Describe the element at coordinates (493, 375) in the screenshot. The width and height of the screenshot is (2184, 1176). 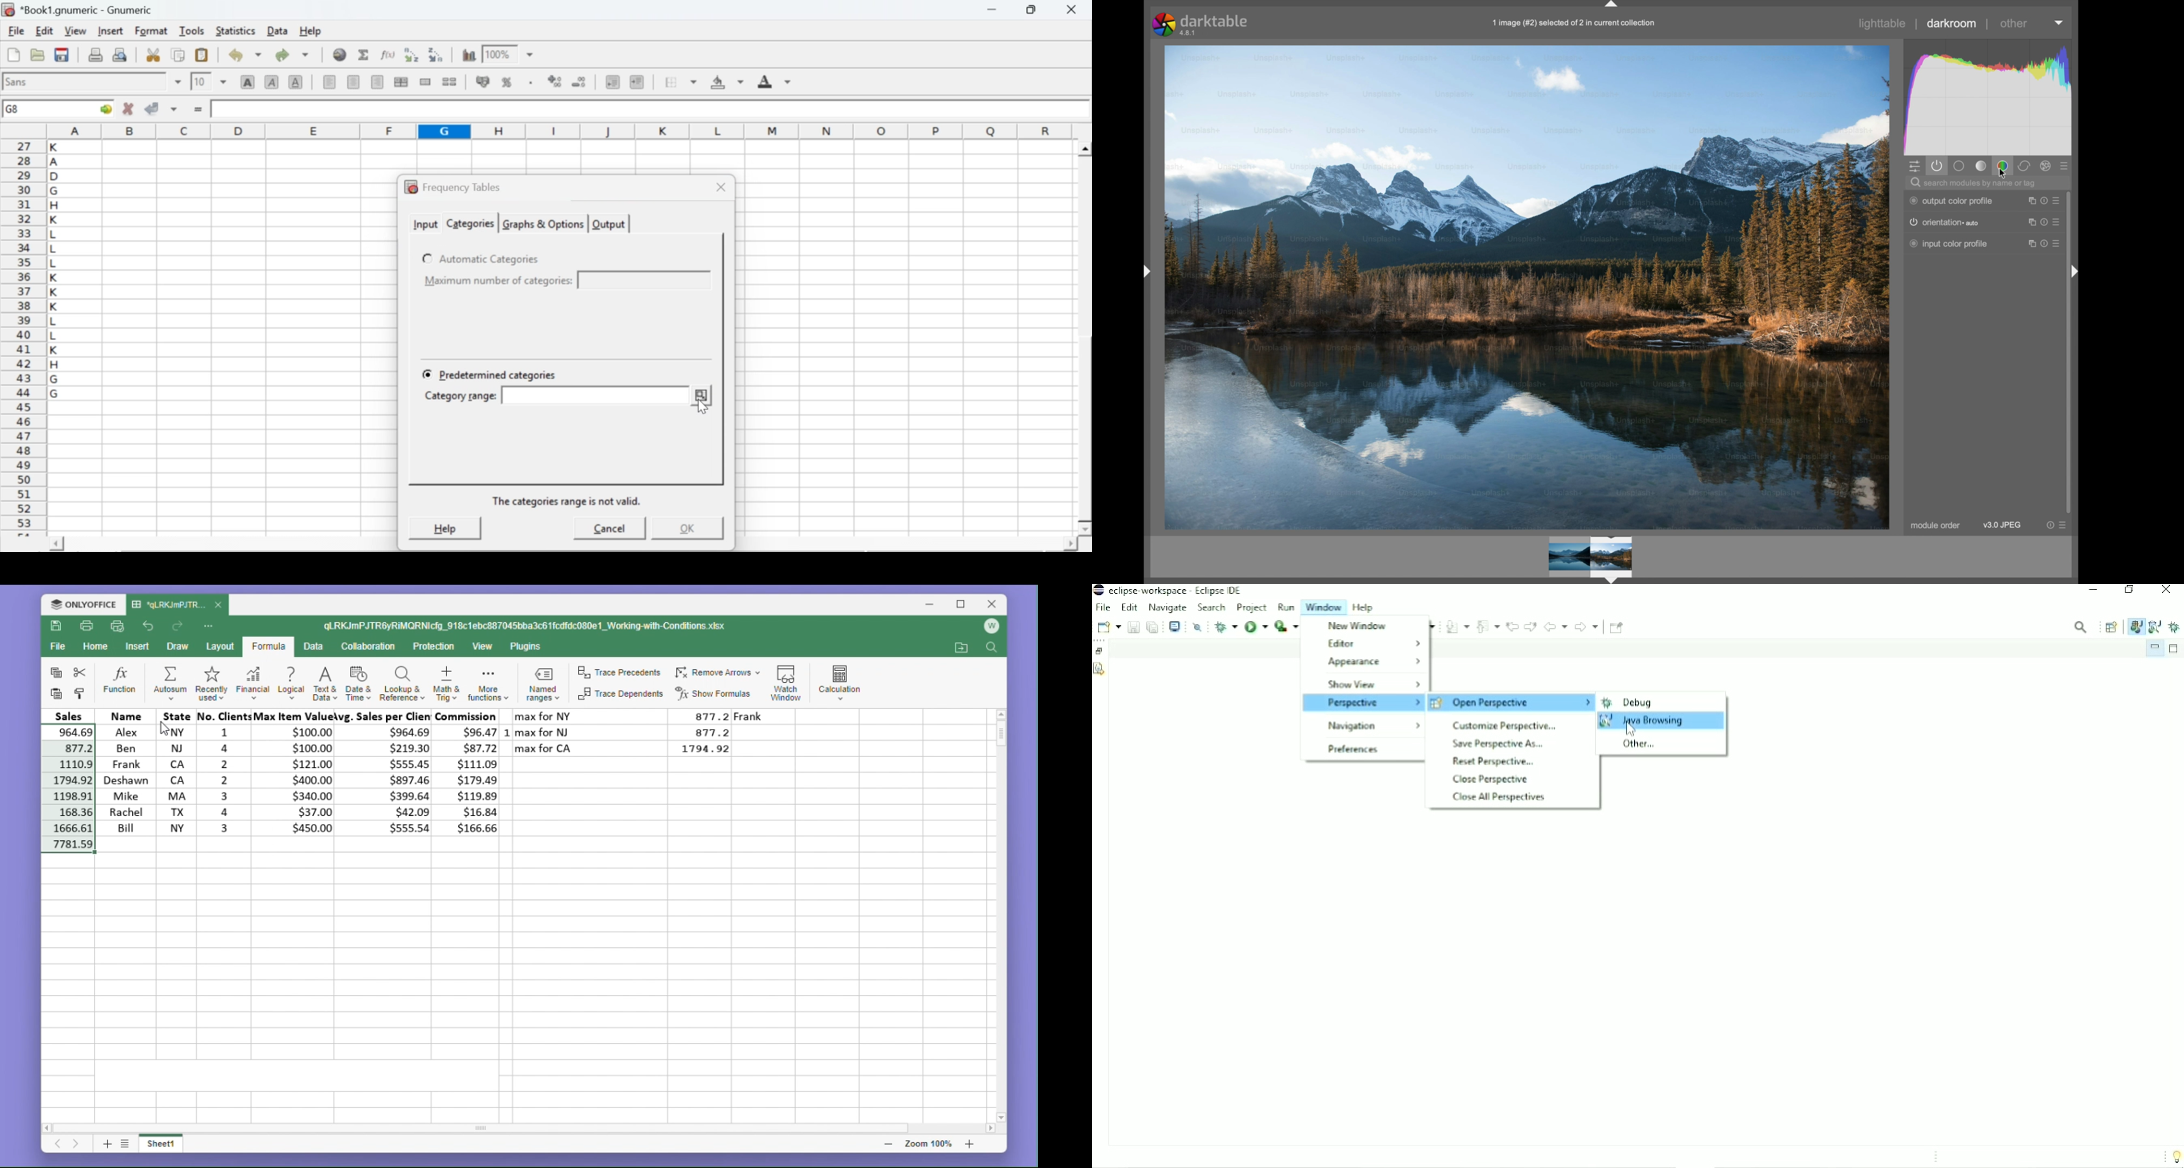
I see `predetermined categories` at that location.